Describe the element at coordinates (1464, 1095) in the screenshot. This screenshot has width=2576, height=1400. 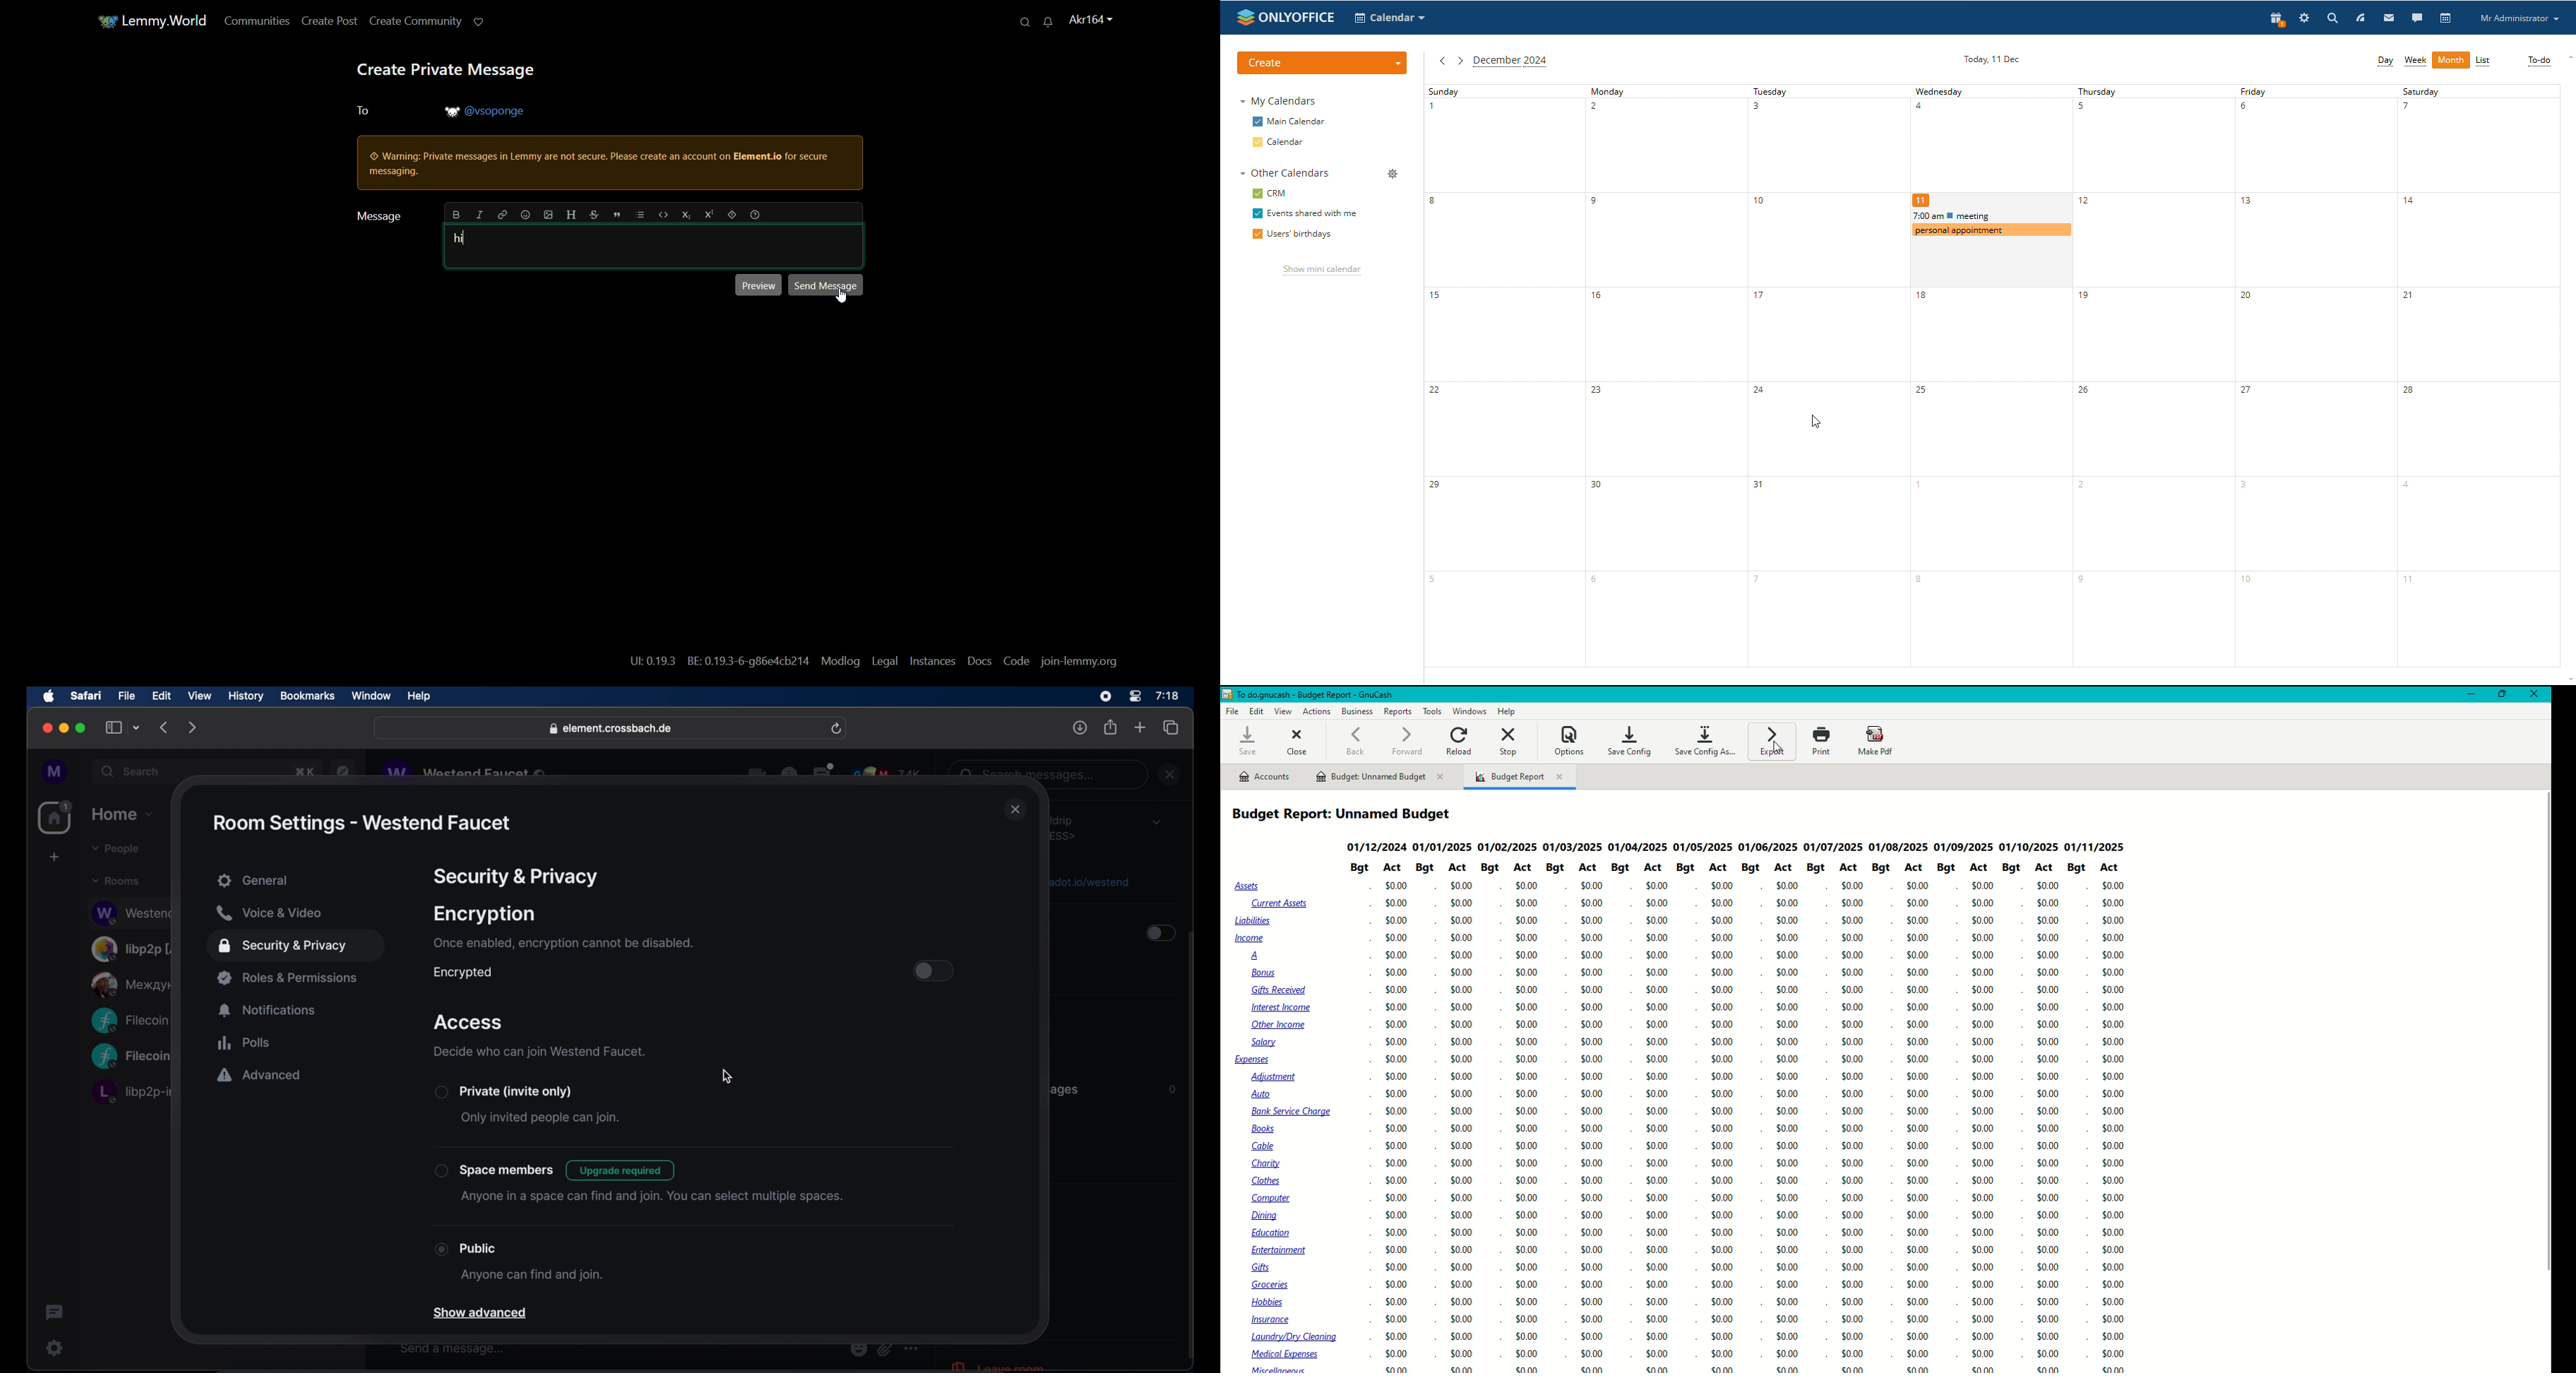
I see `0.00` at that location.